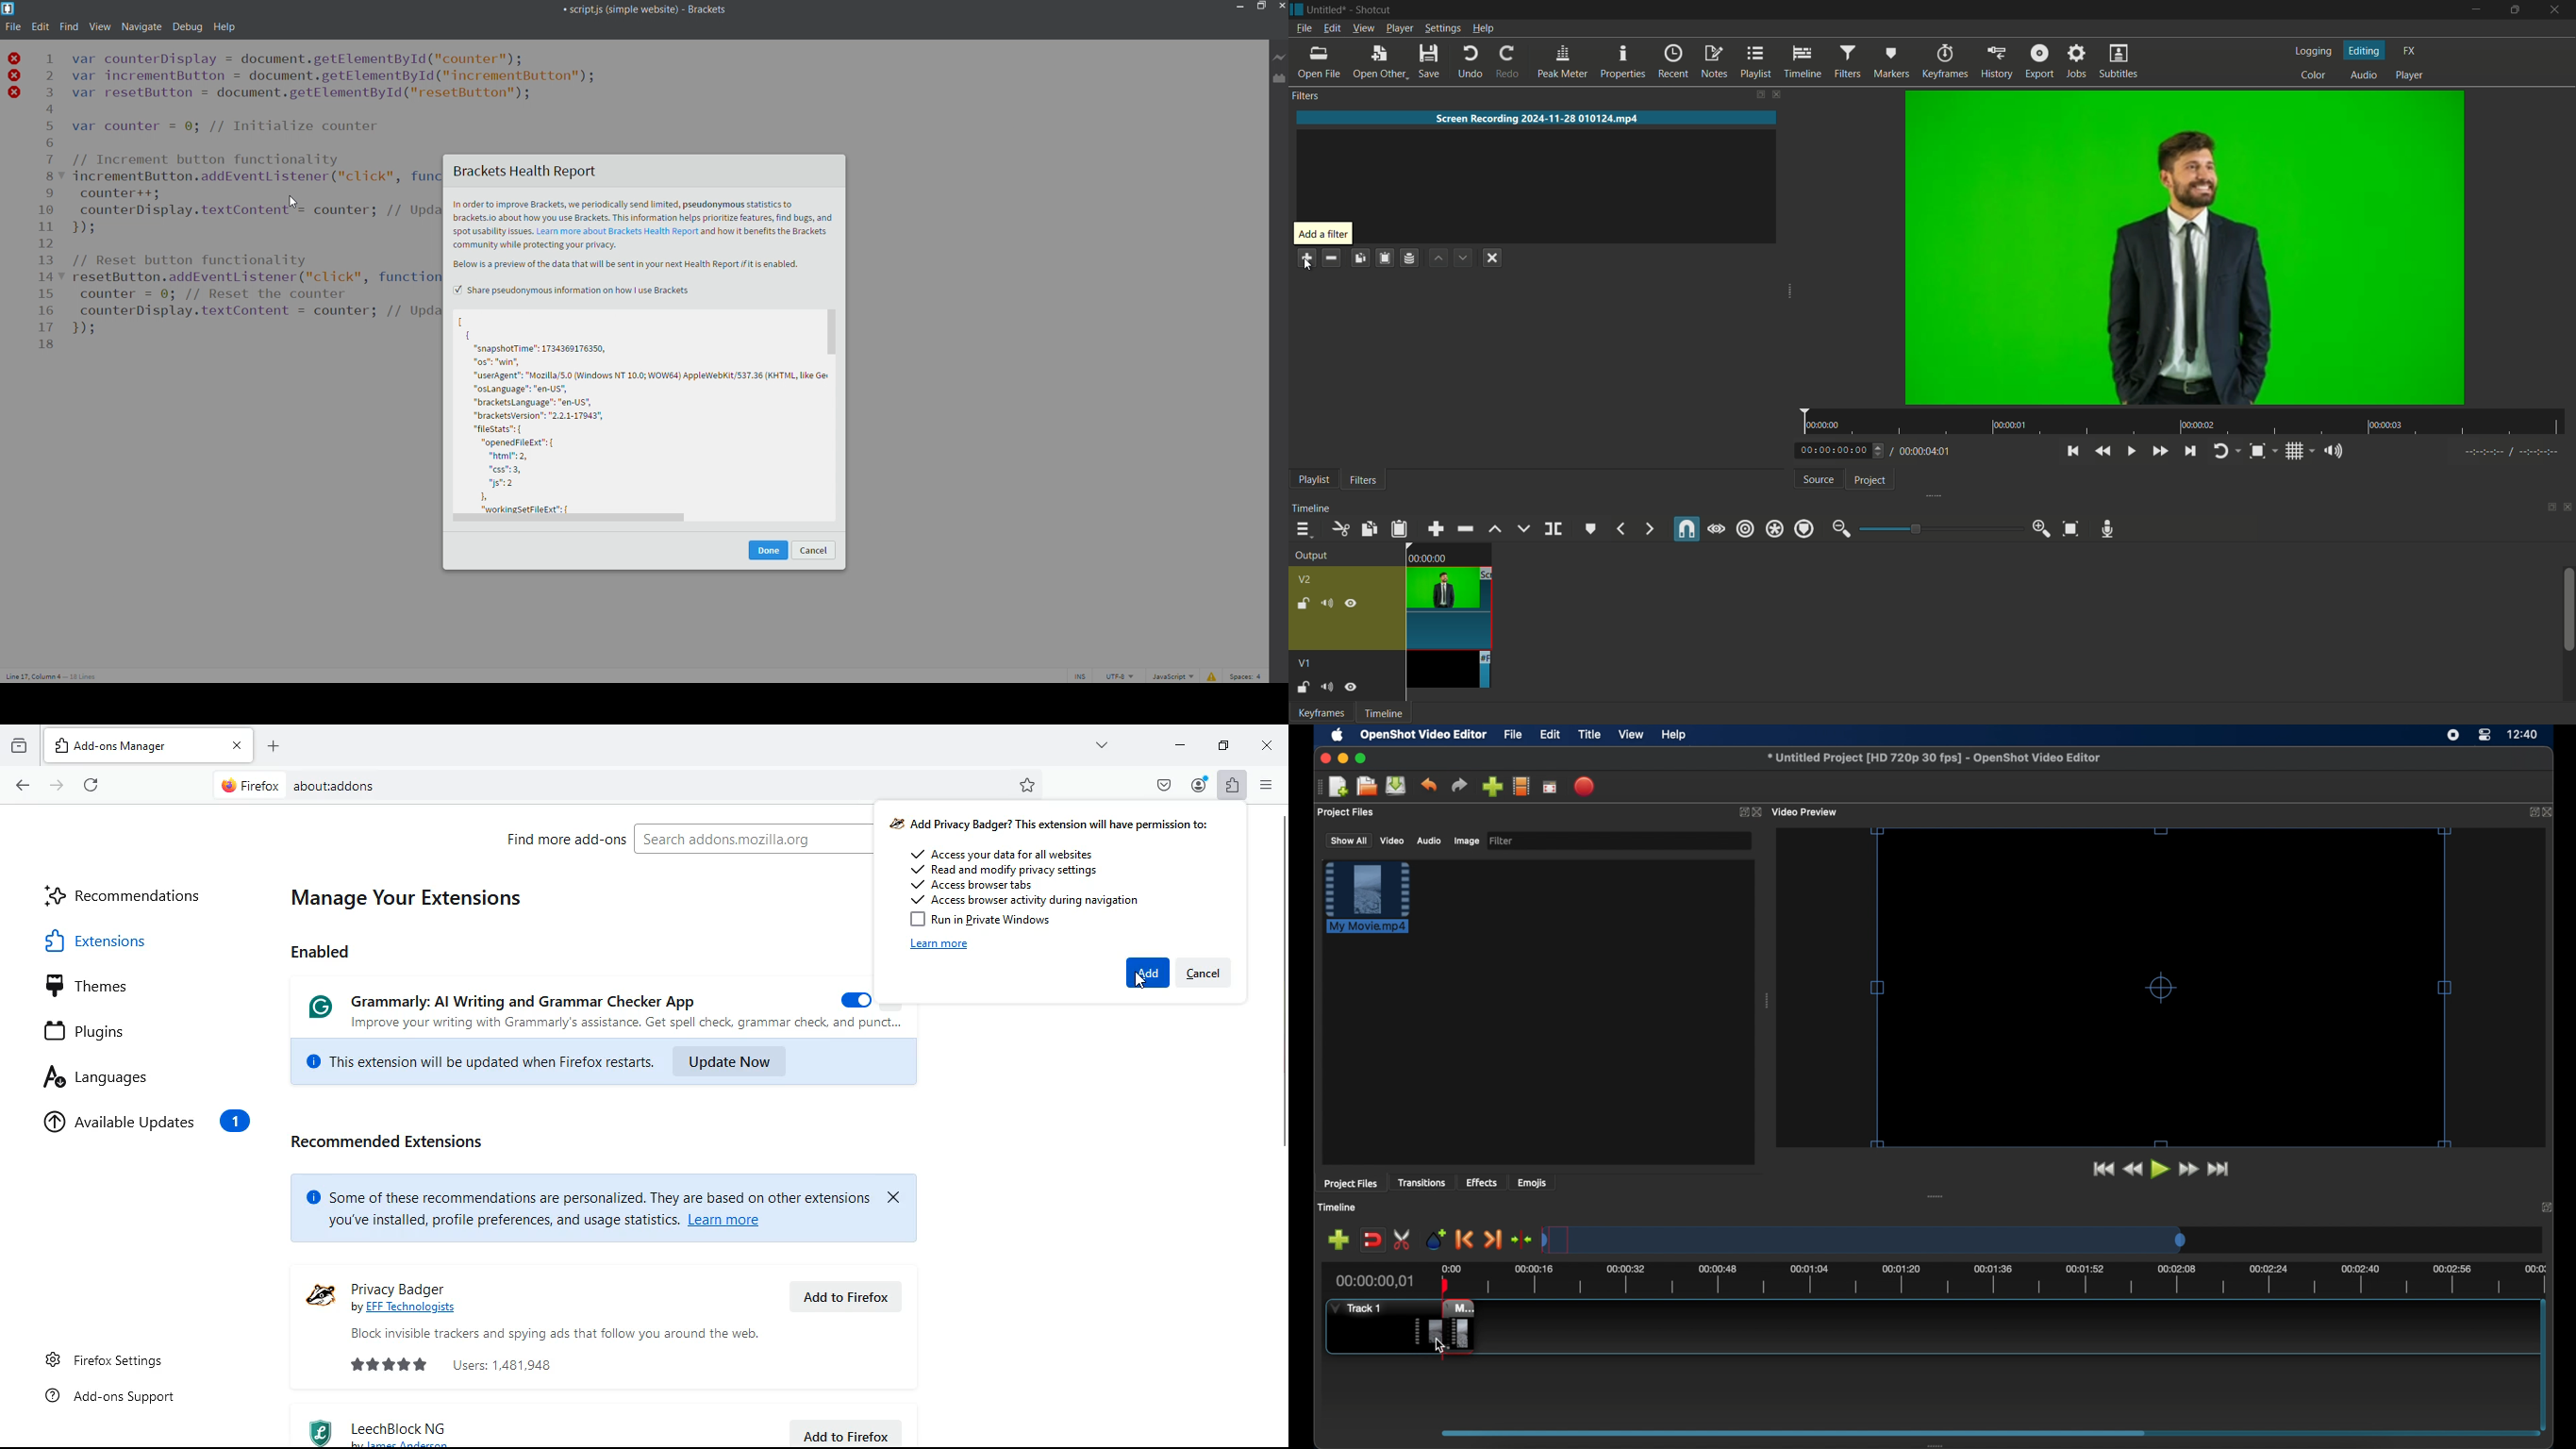  Describe the element at coordinates (1319, 713) in the screenshot. I see `keyframe` at that location.